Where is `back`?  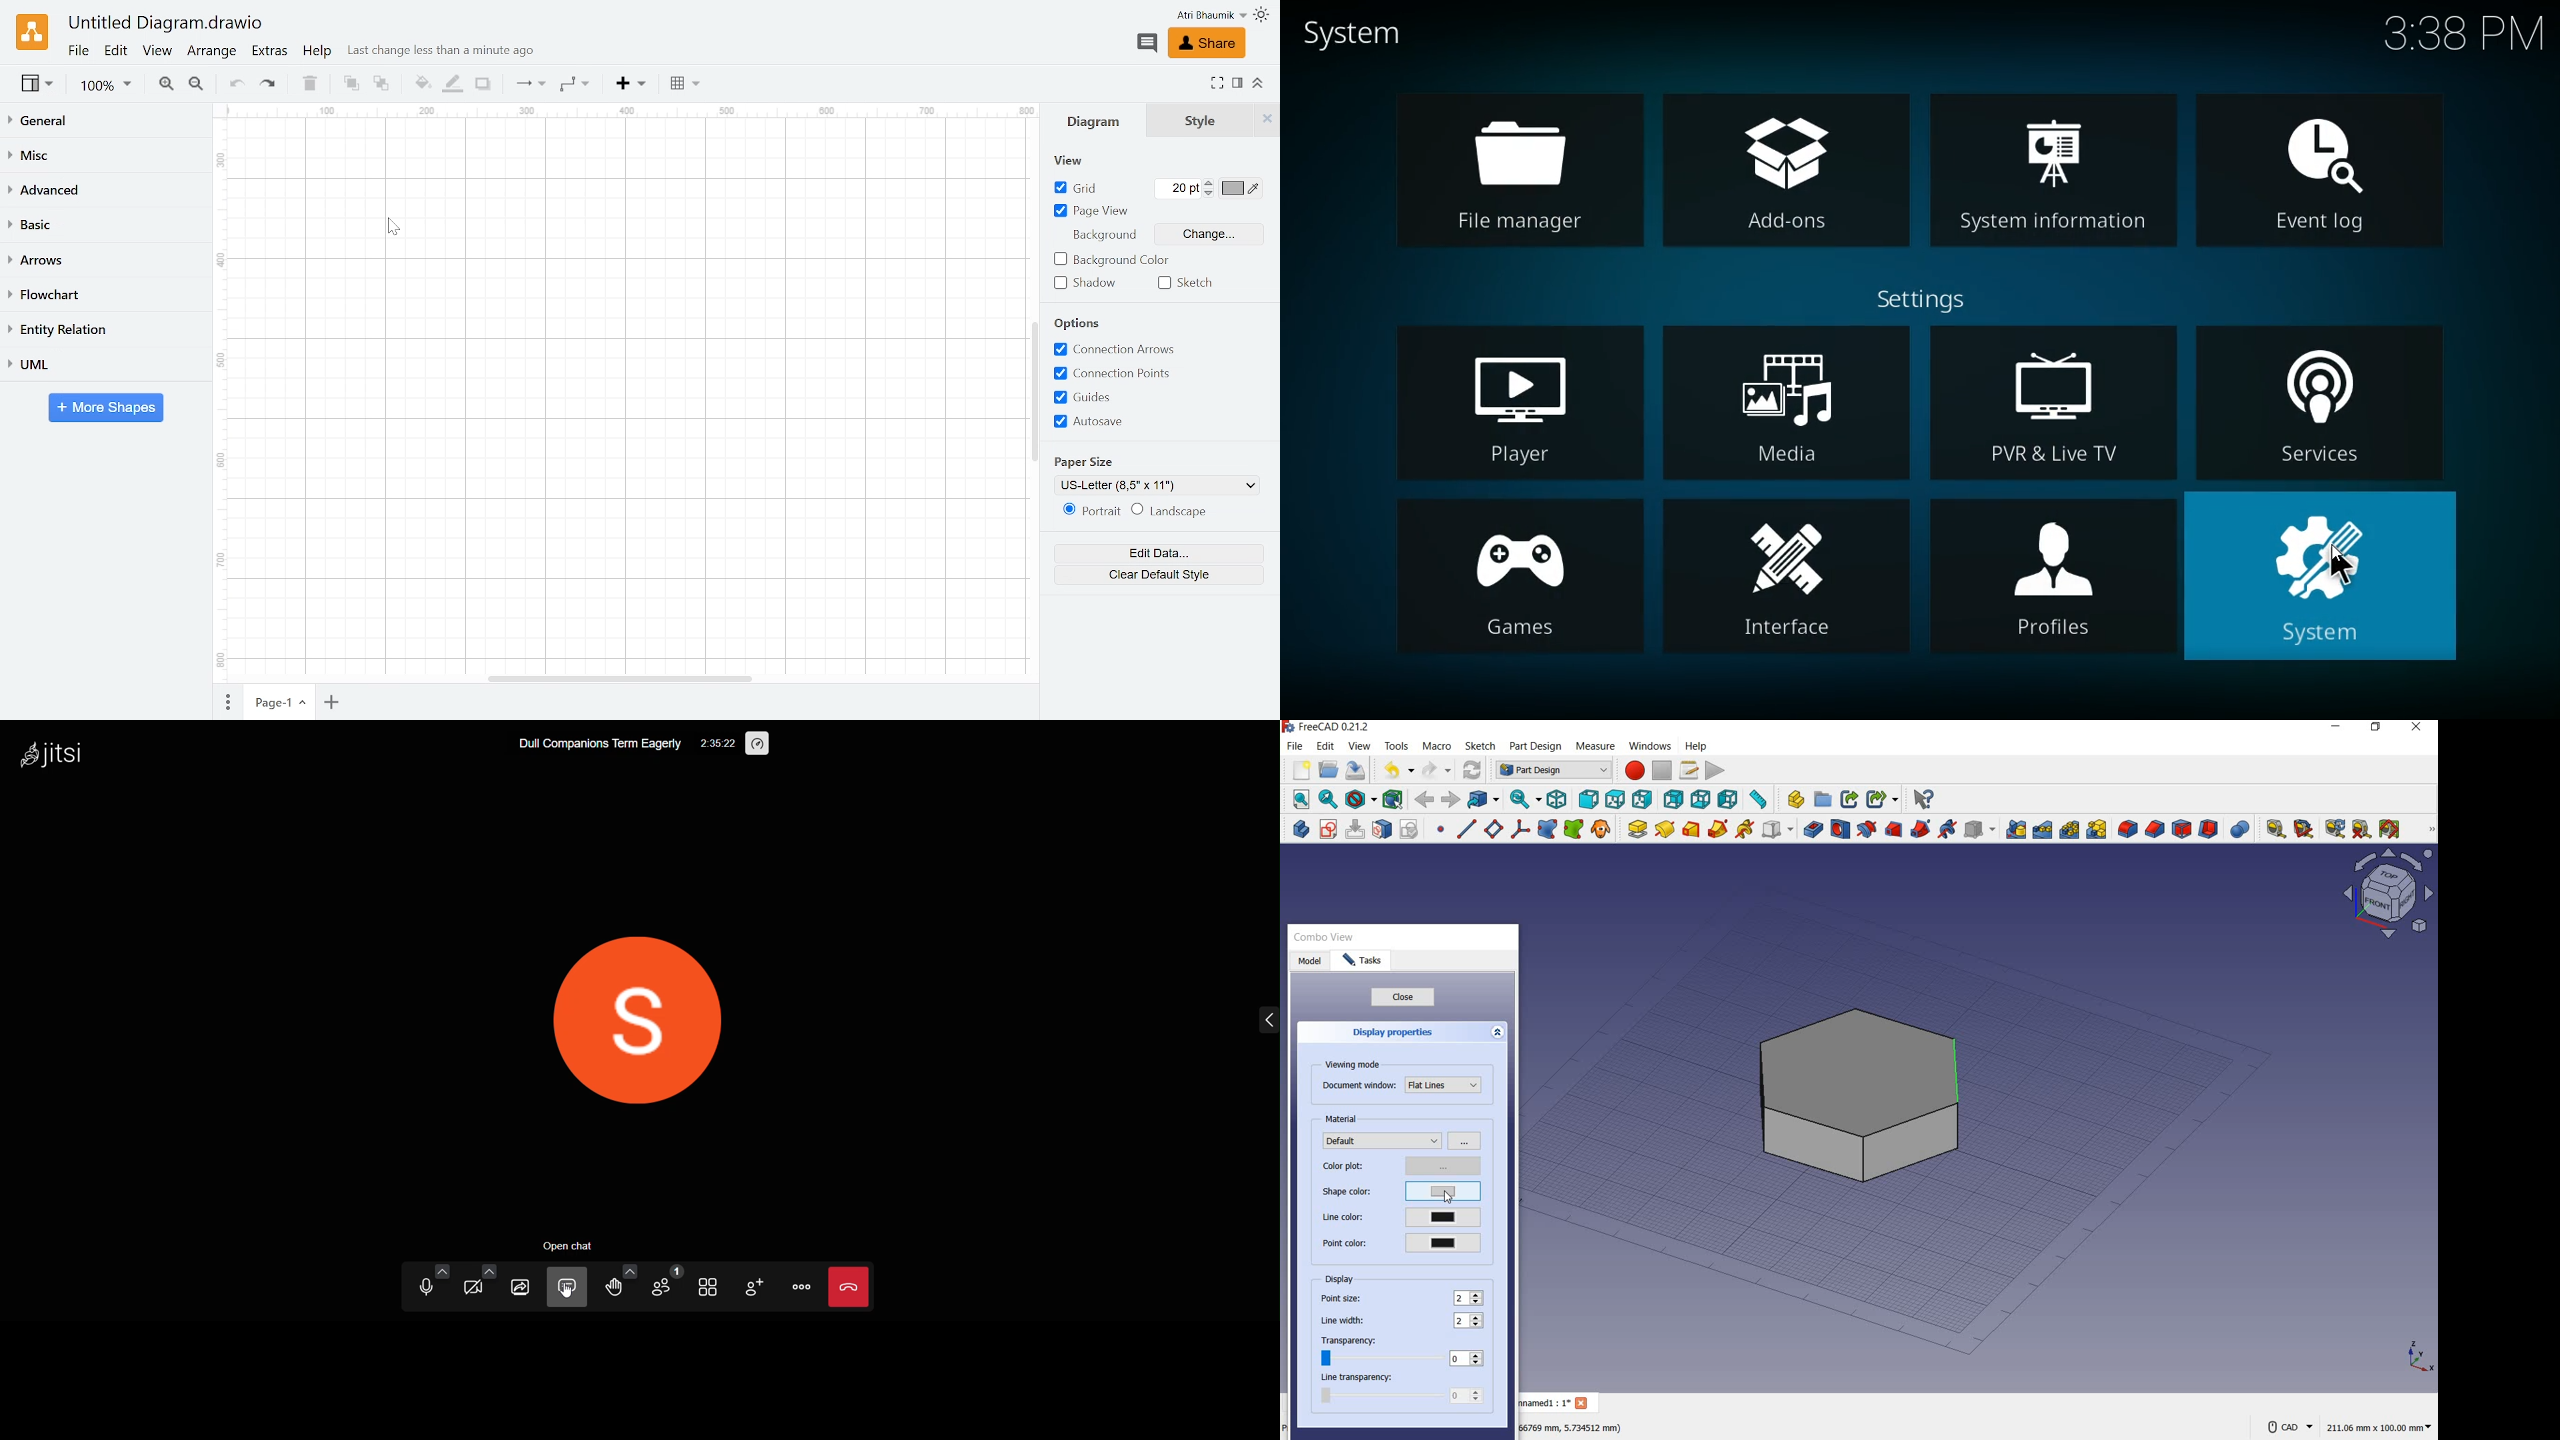
back is located at coordinates (1425, 799).